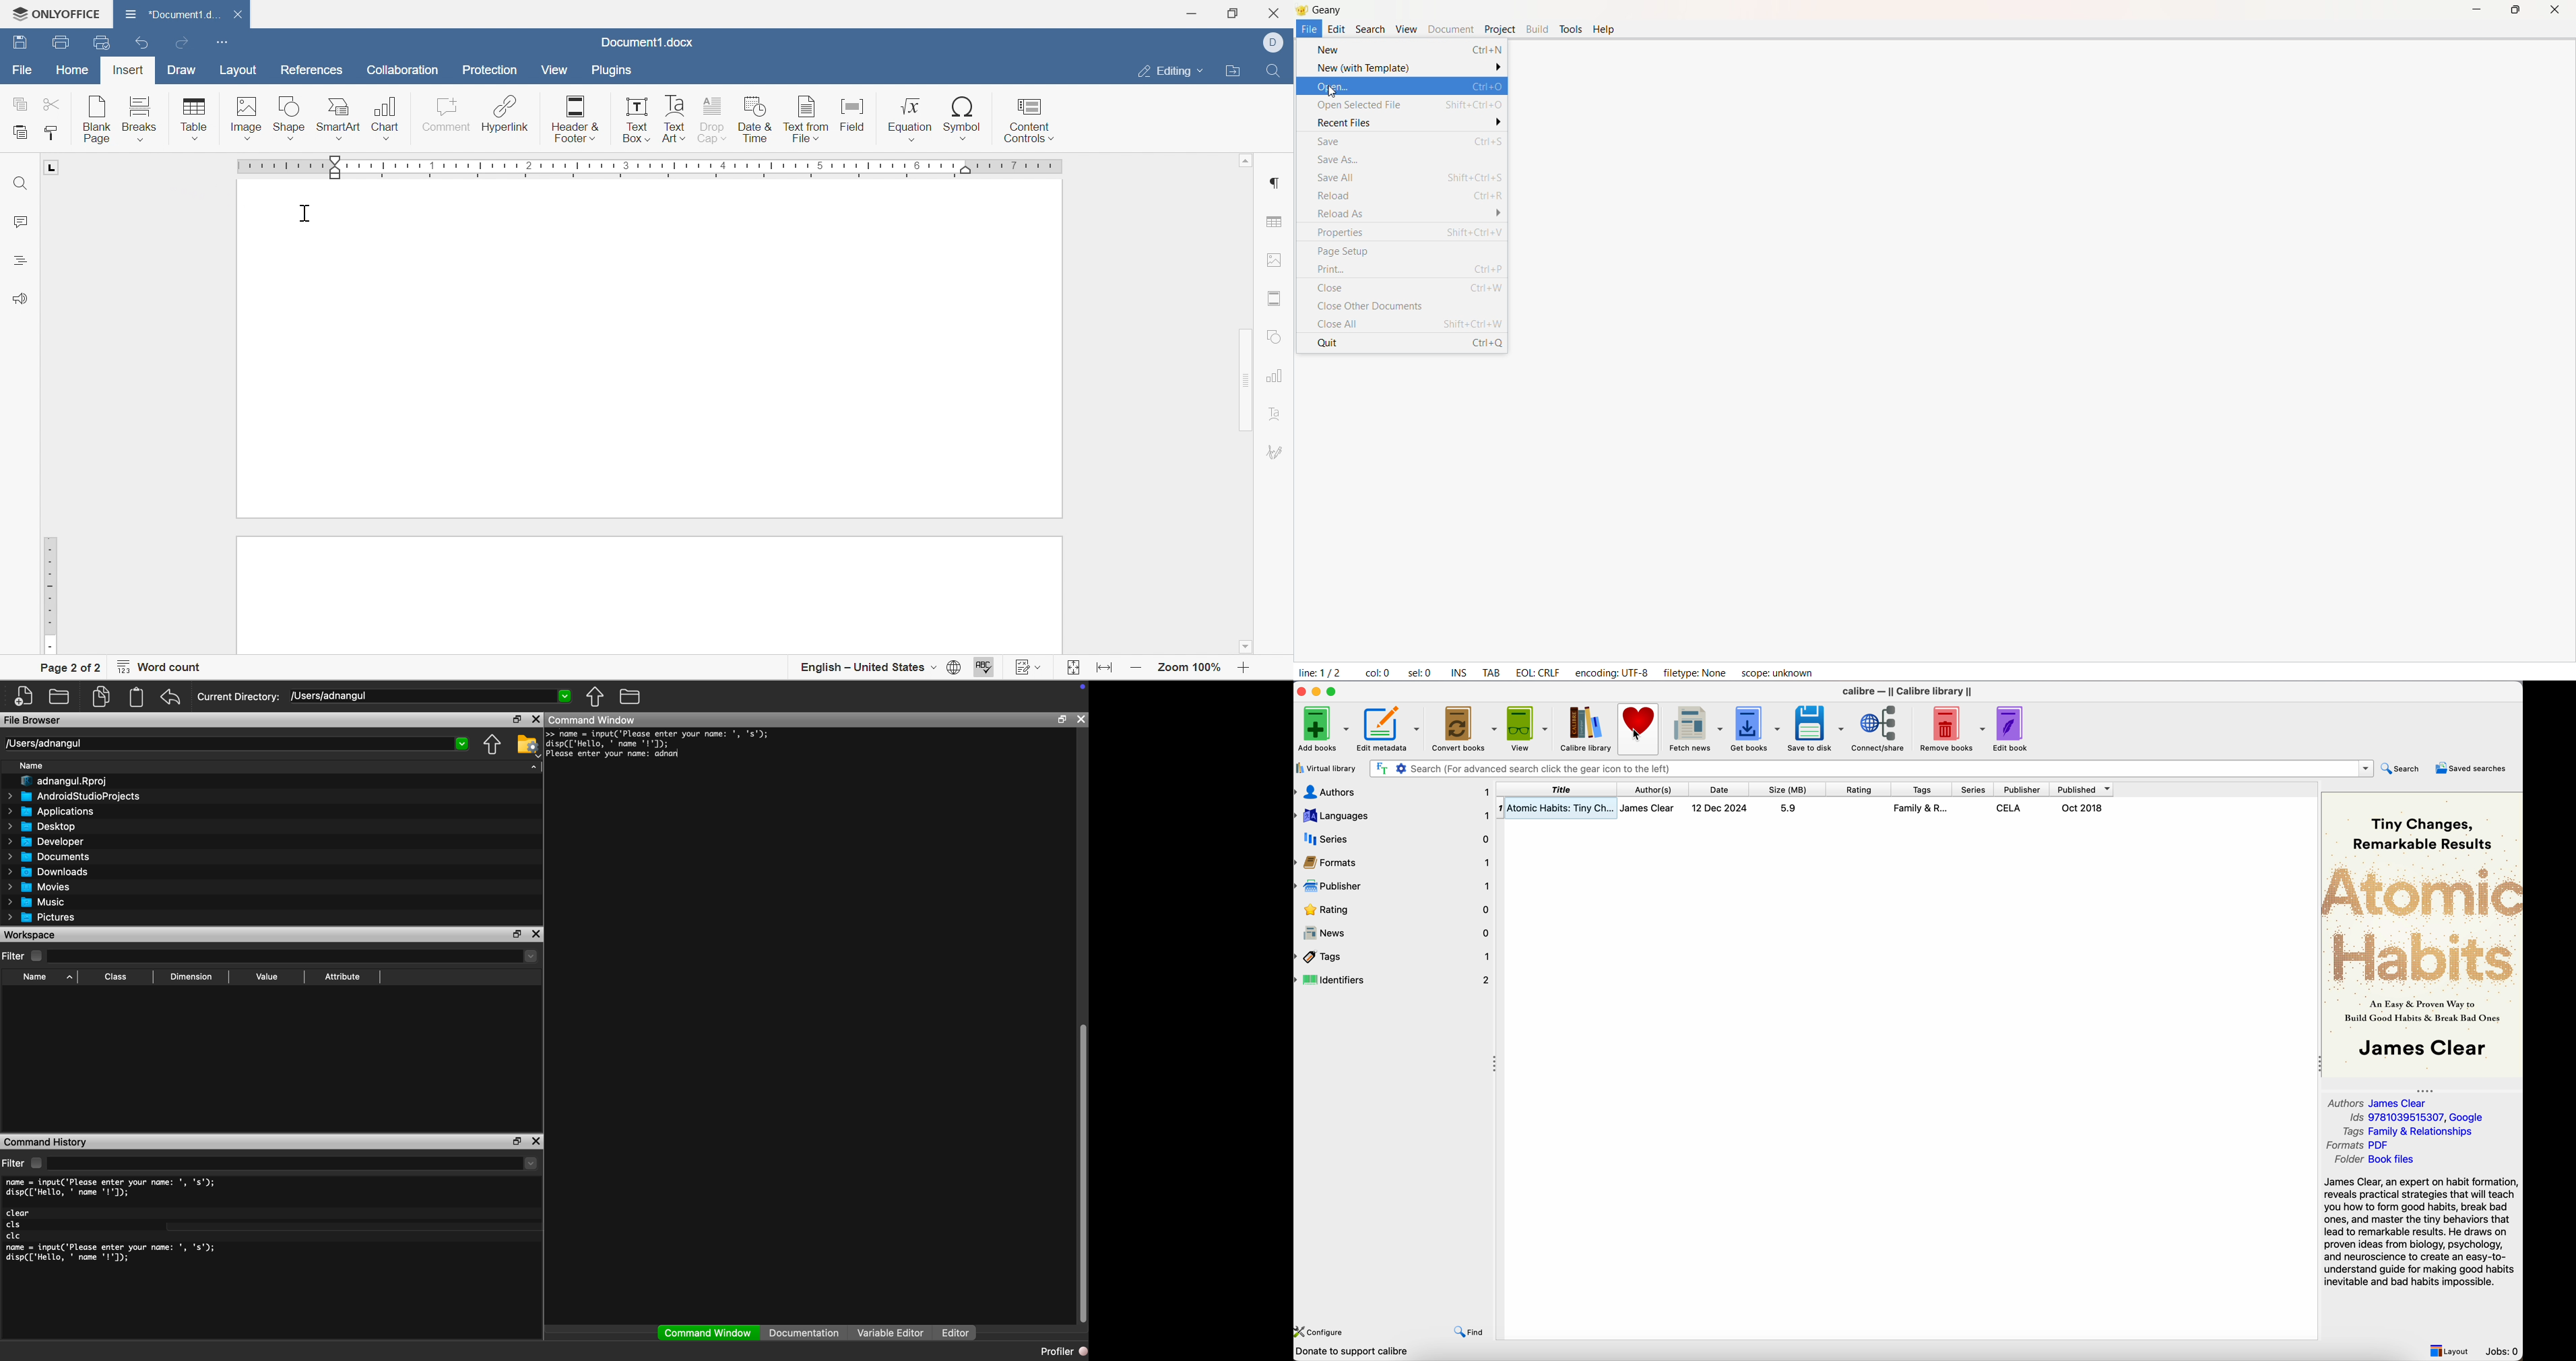 The image size is (2576, 1372). Describe the element at coordinates (20, 43) in the screenshot. I see `Save` at that location.